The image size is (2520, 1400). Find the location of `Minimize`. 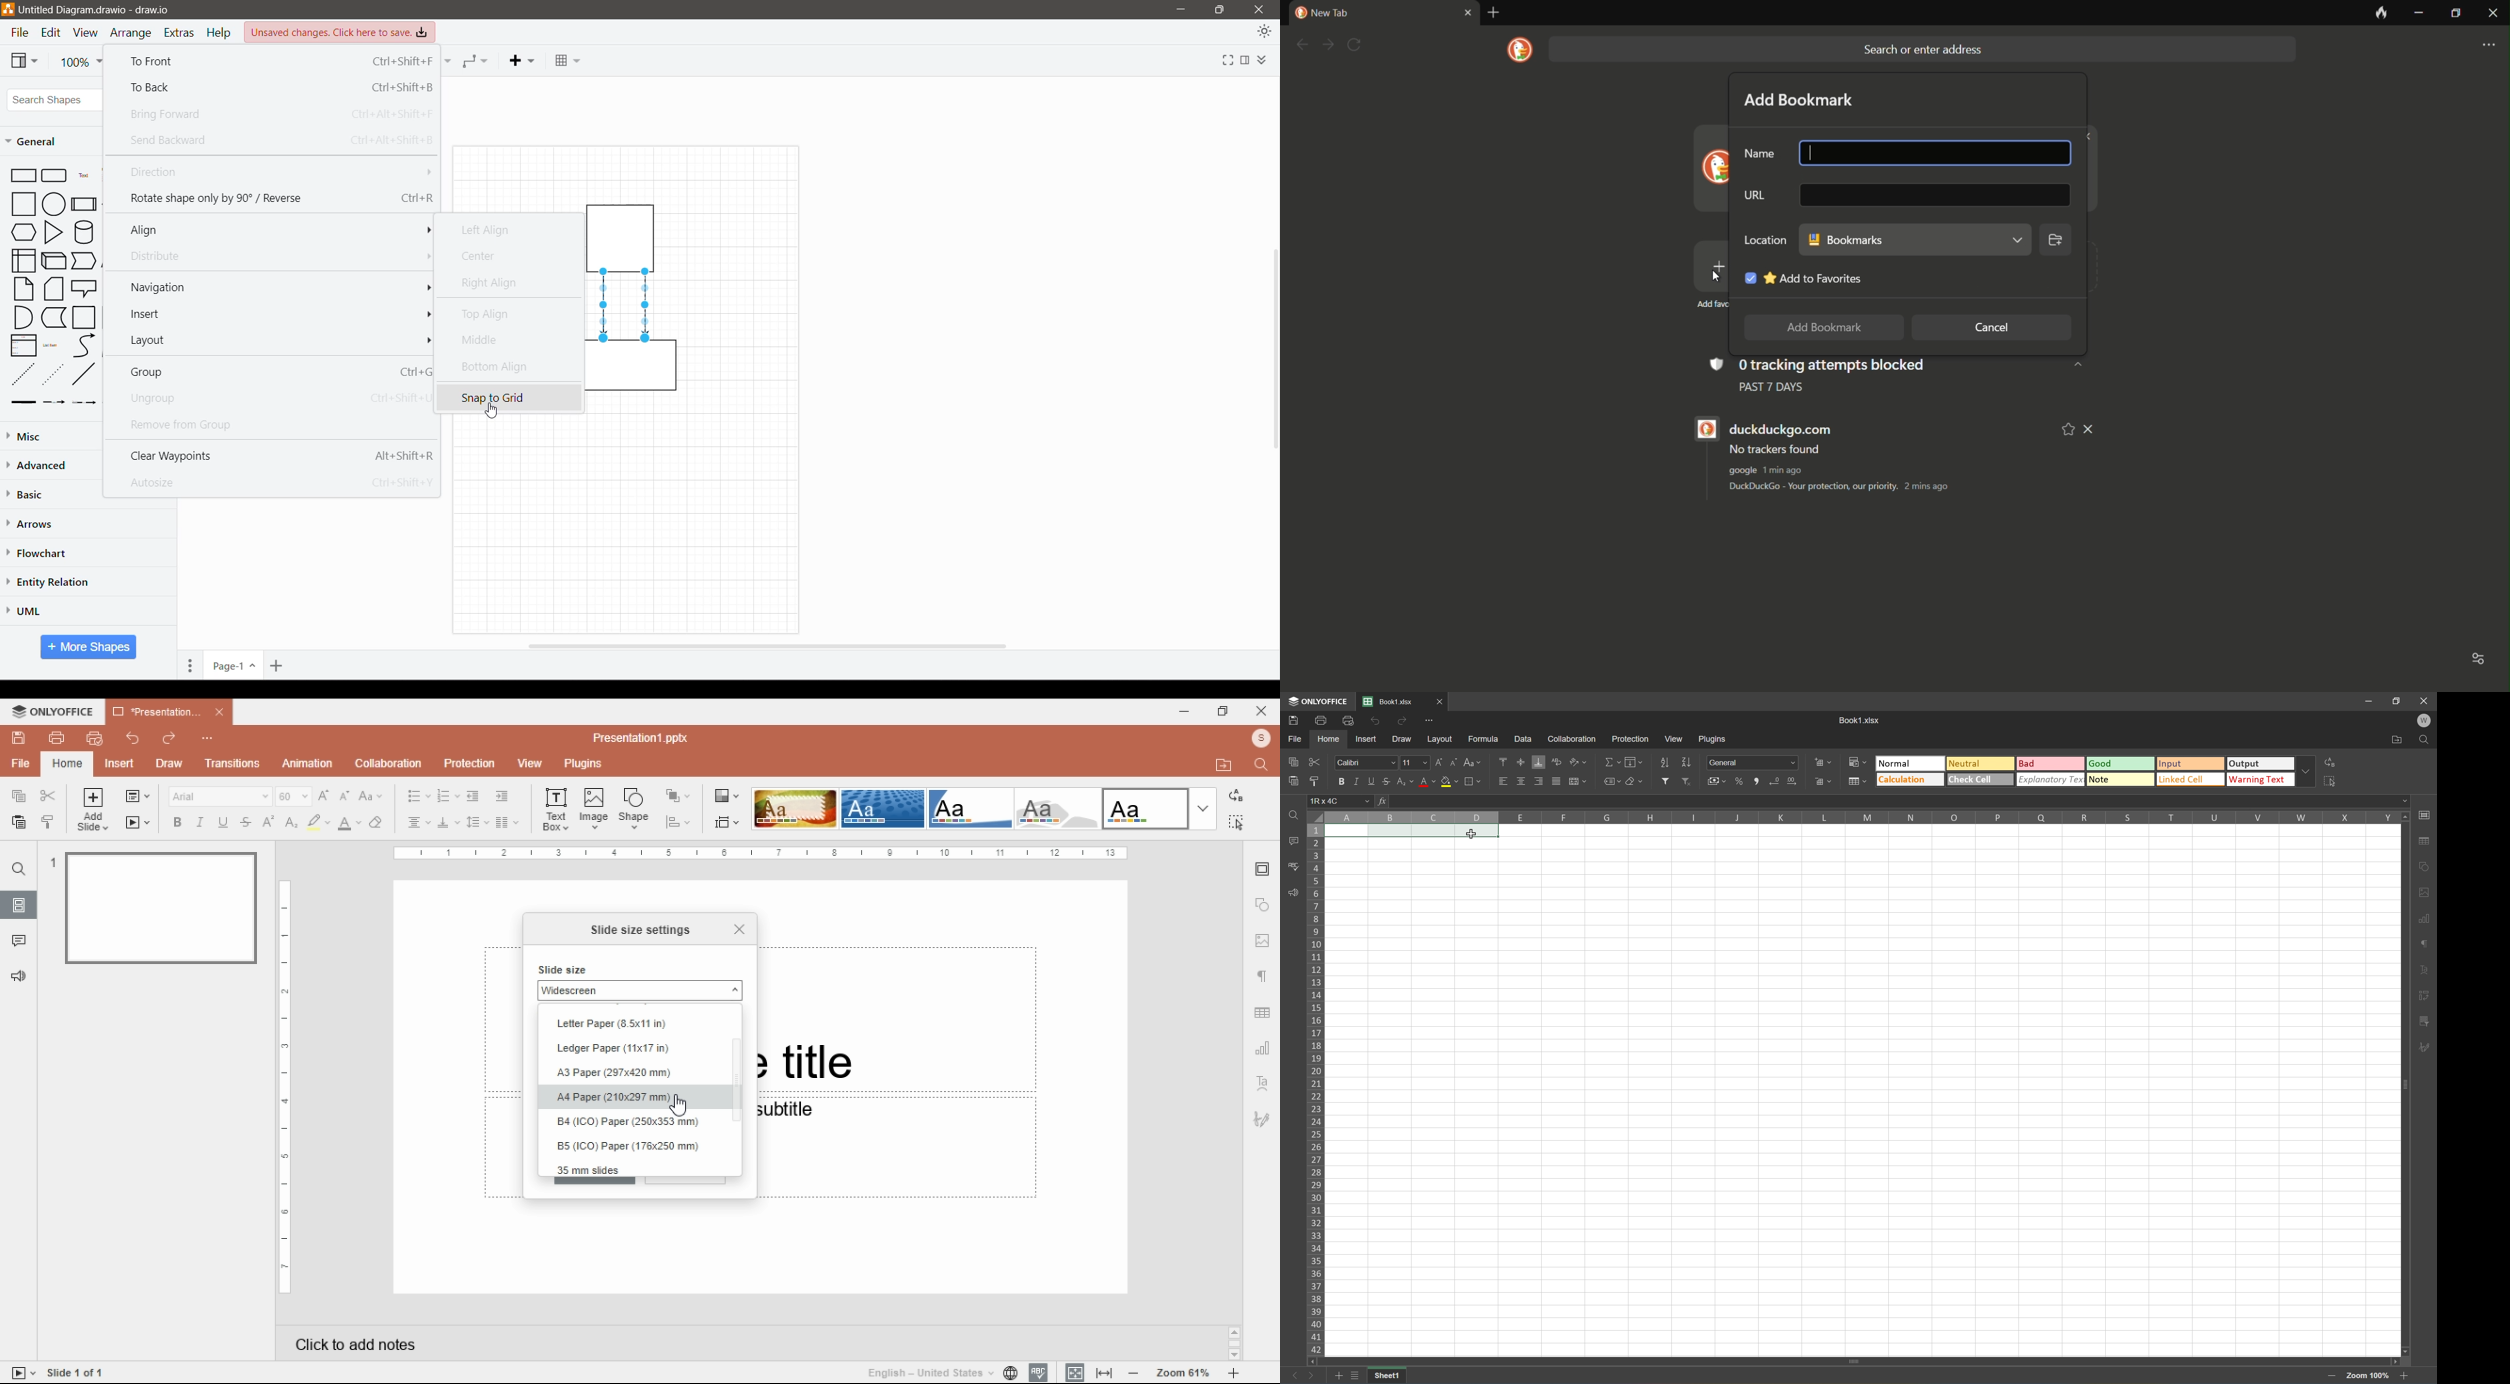

Minimize is located at coordinates (2370, 701).